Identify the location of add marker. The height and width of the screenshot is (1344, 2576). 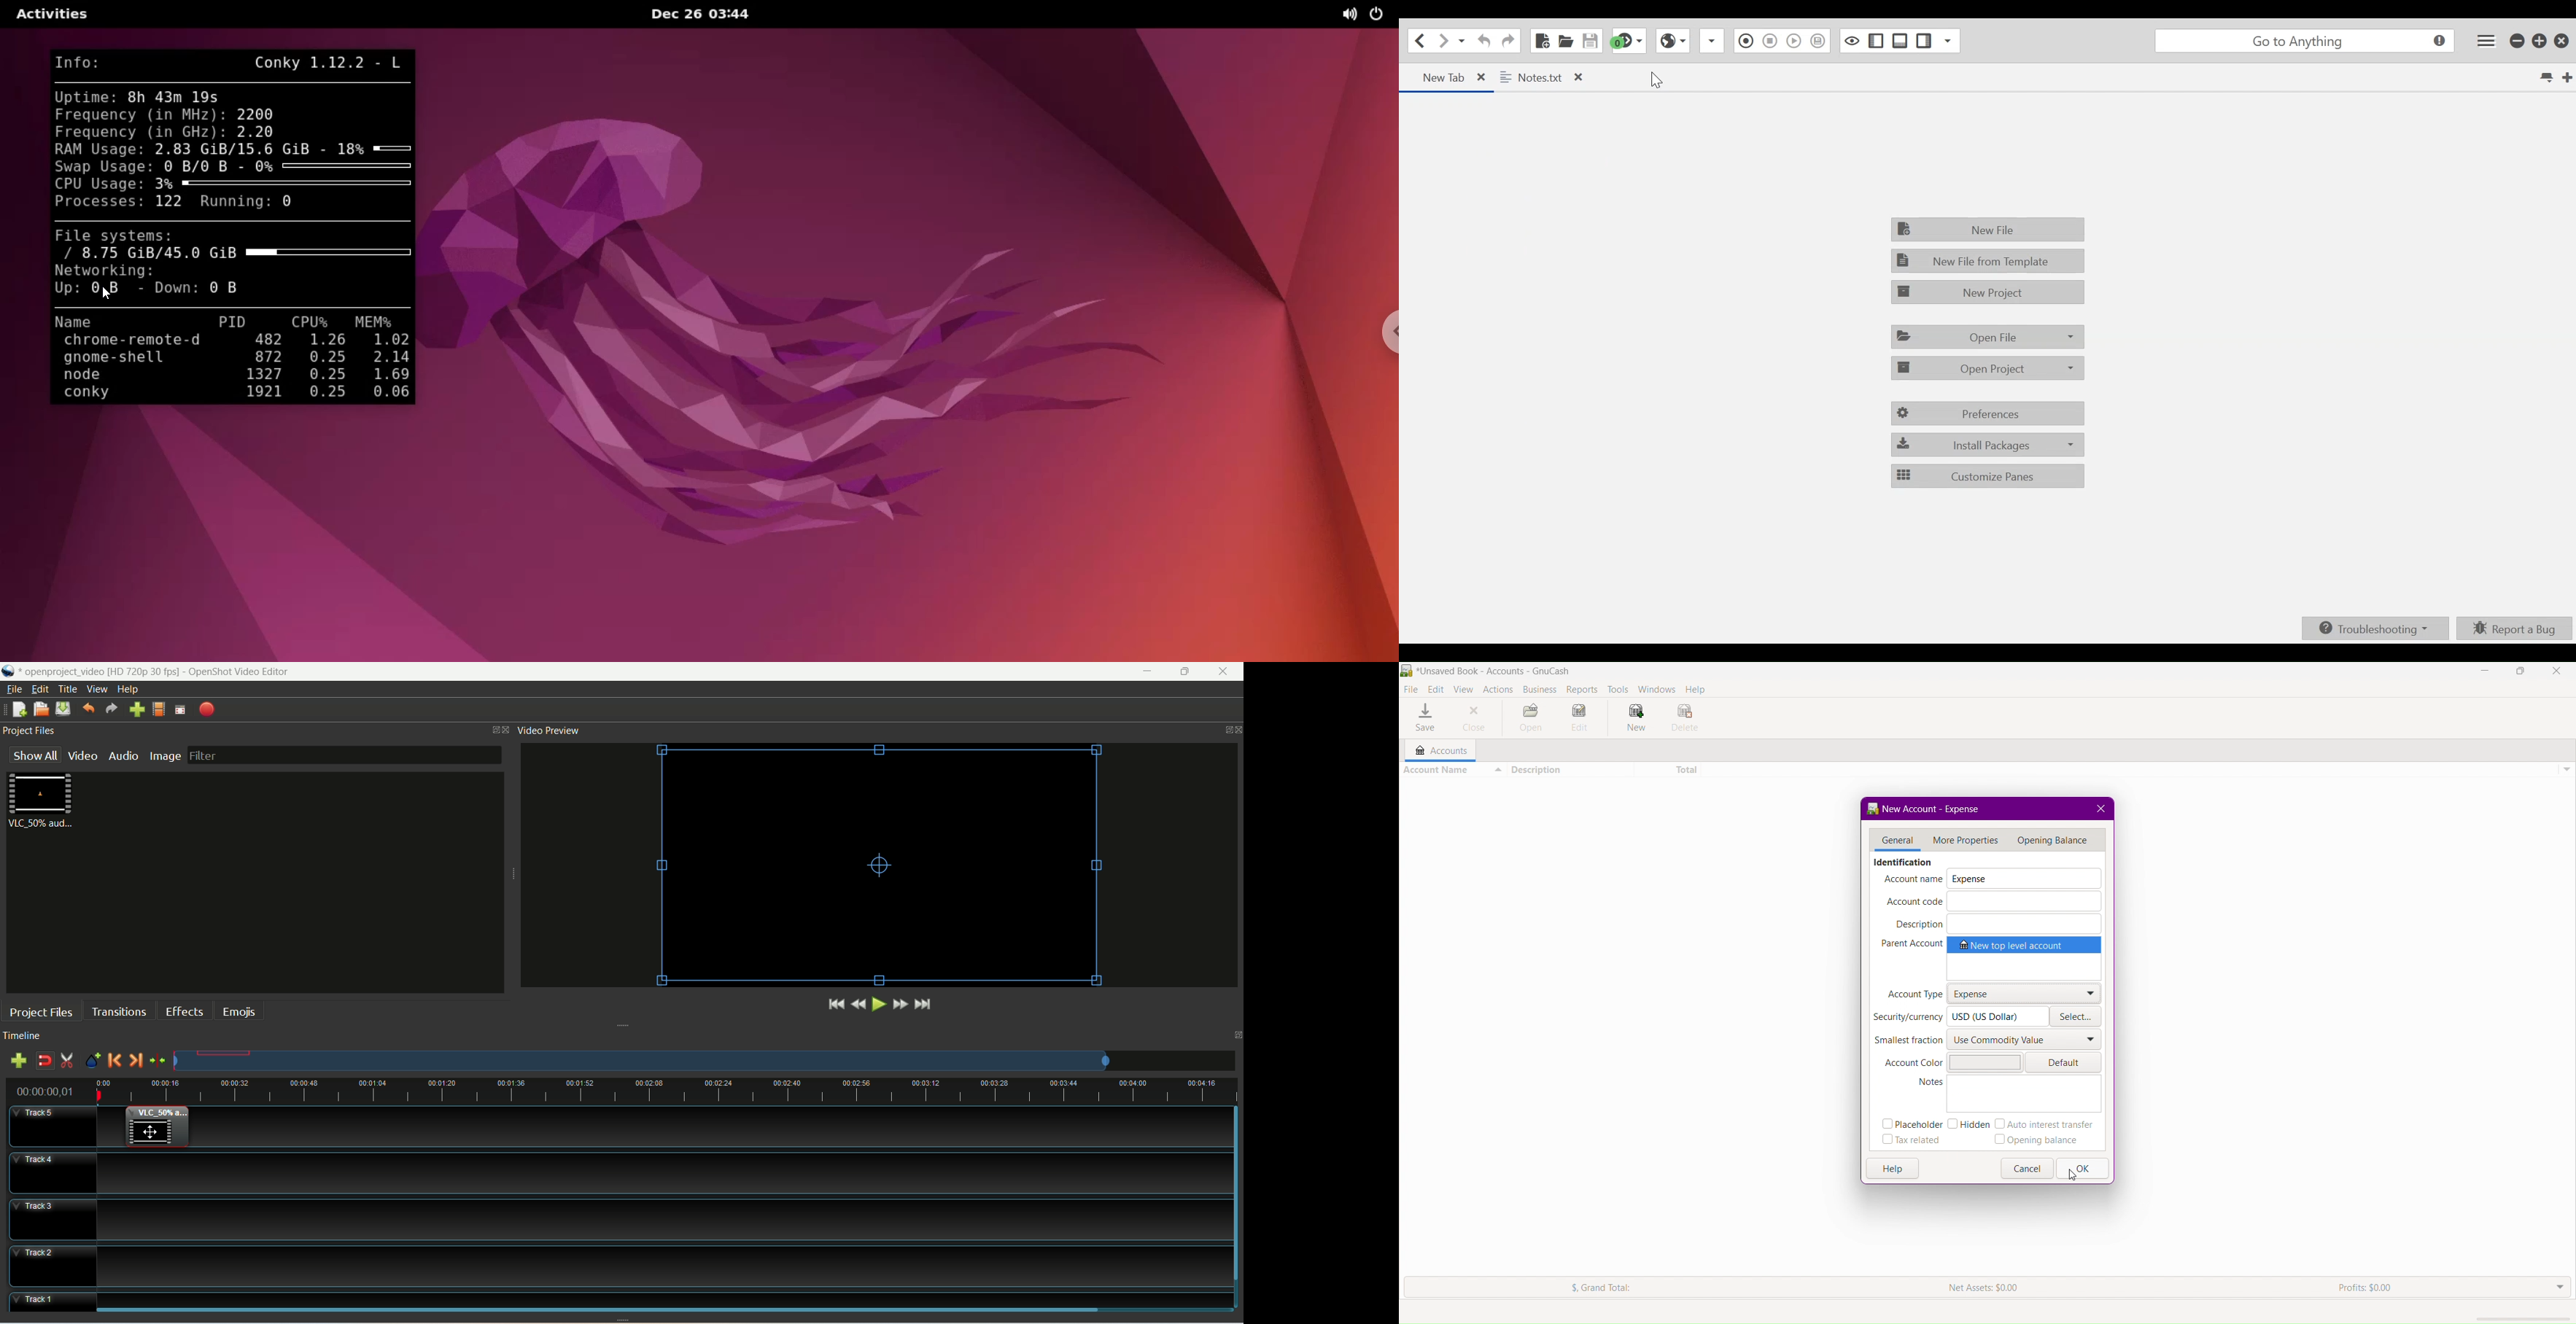
(93, 1062).